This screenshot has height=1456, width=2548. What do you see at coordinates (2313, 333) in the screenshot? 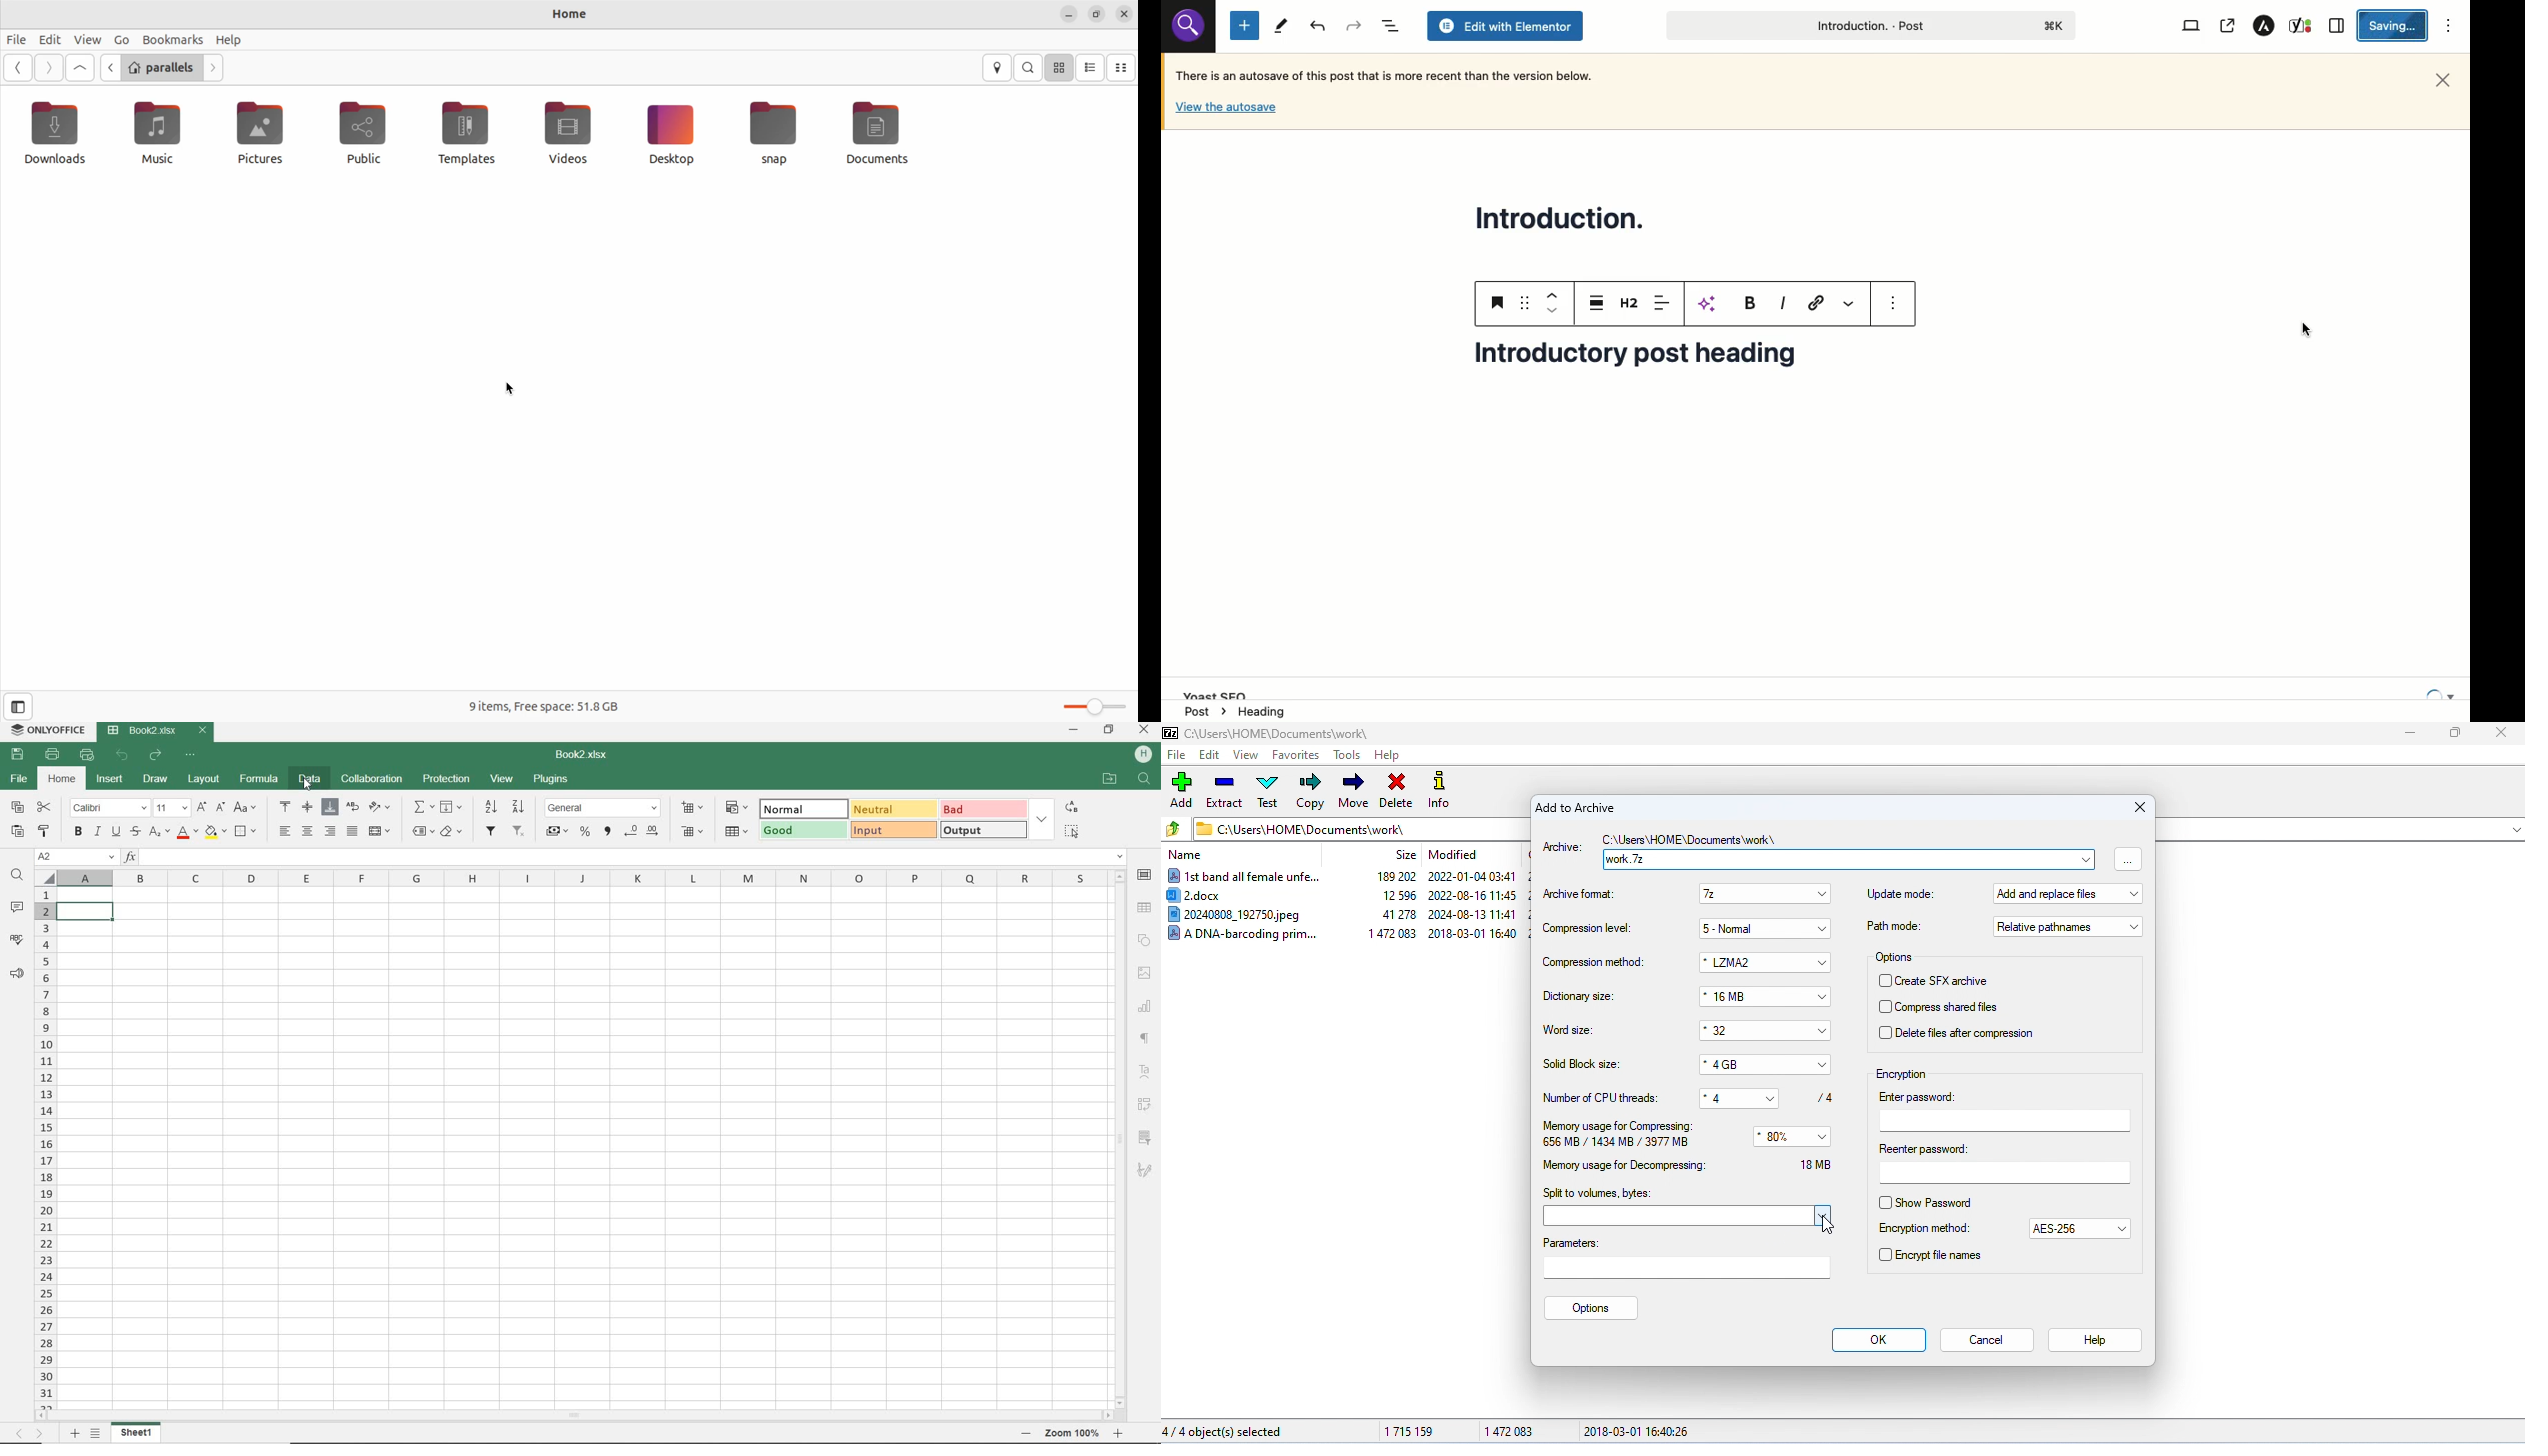
I see `Press enter` at bounding box center [2313, 333].